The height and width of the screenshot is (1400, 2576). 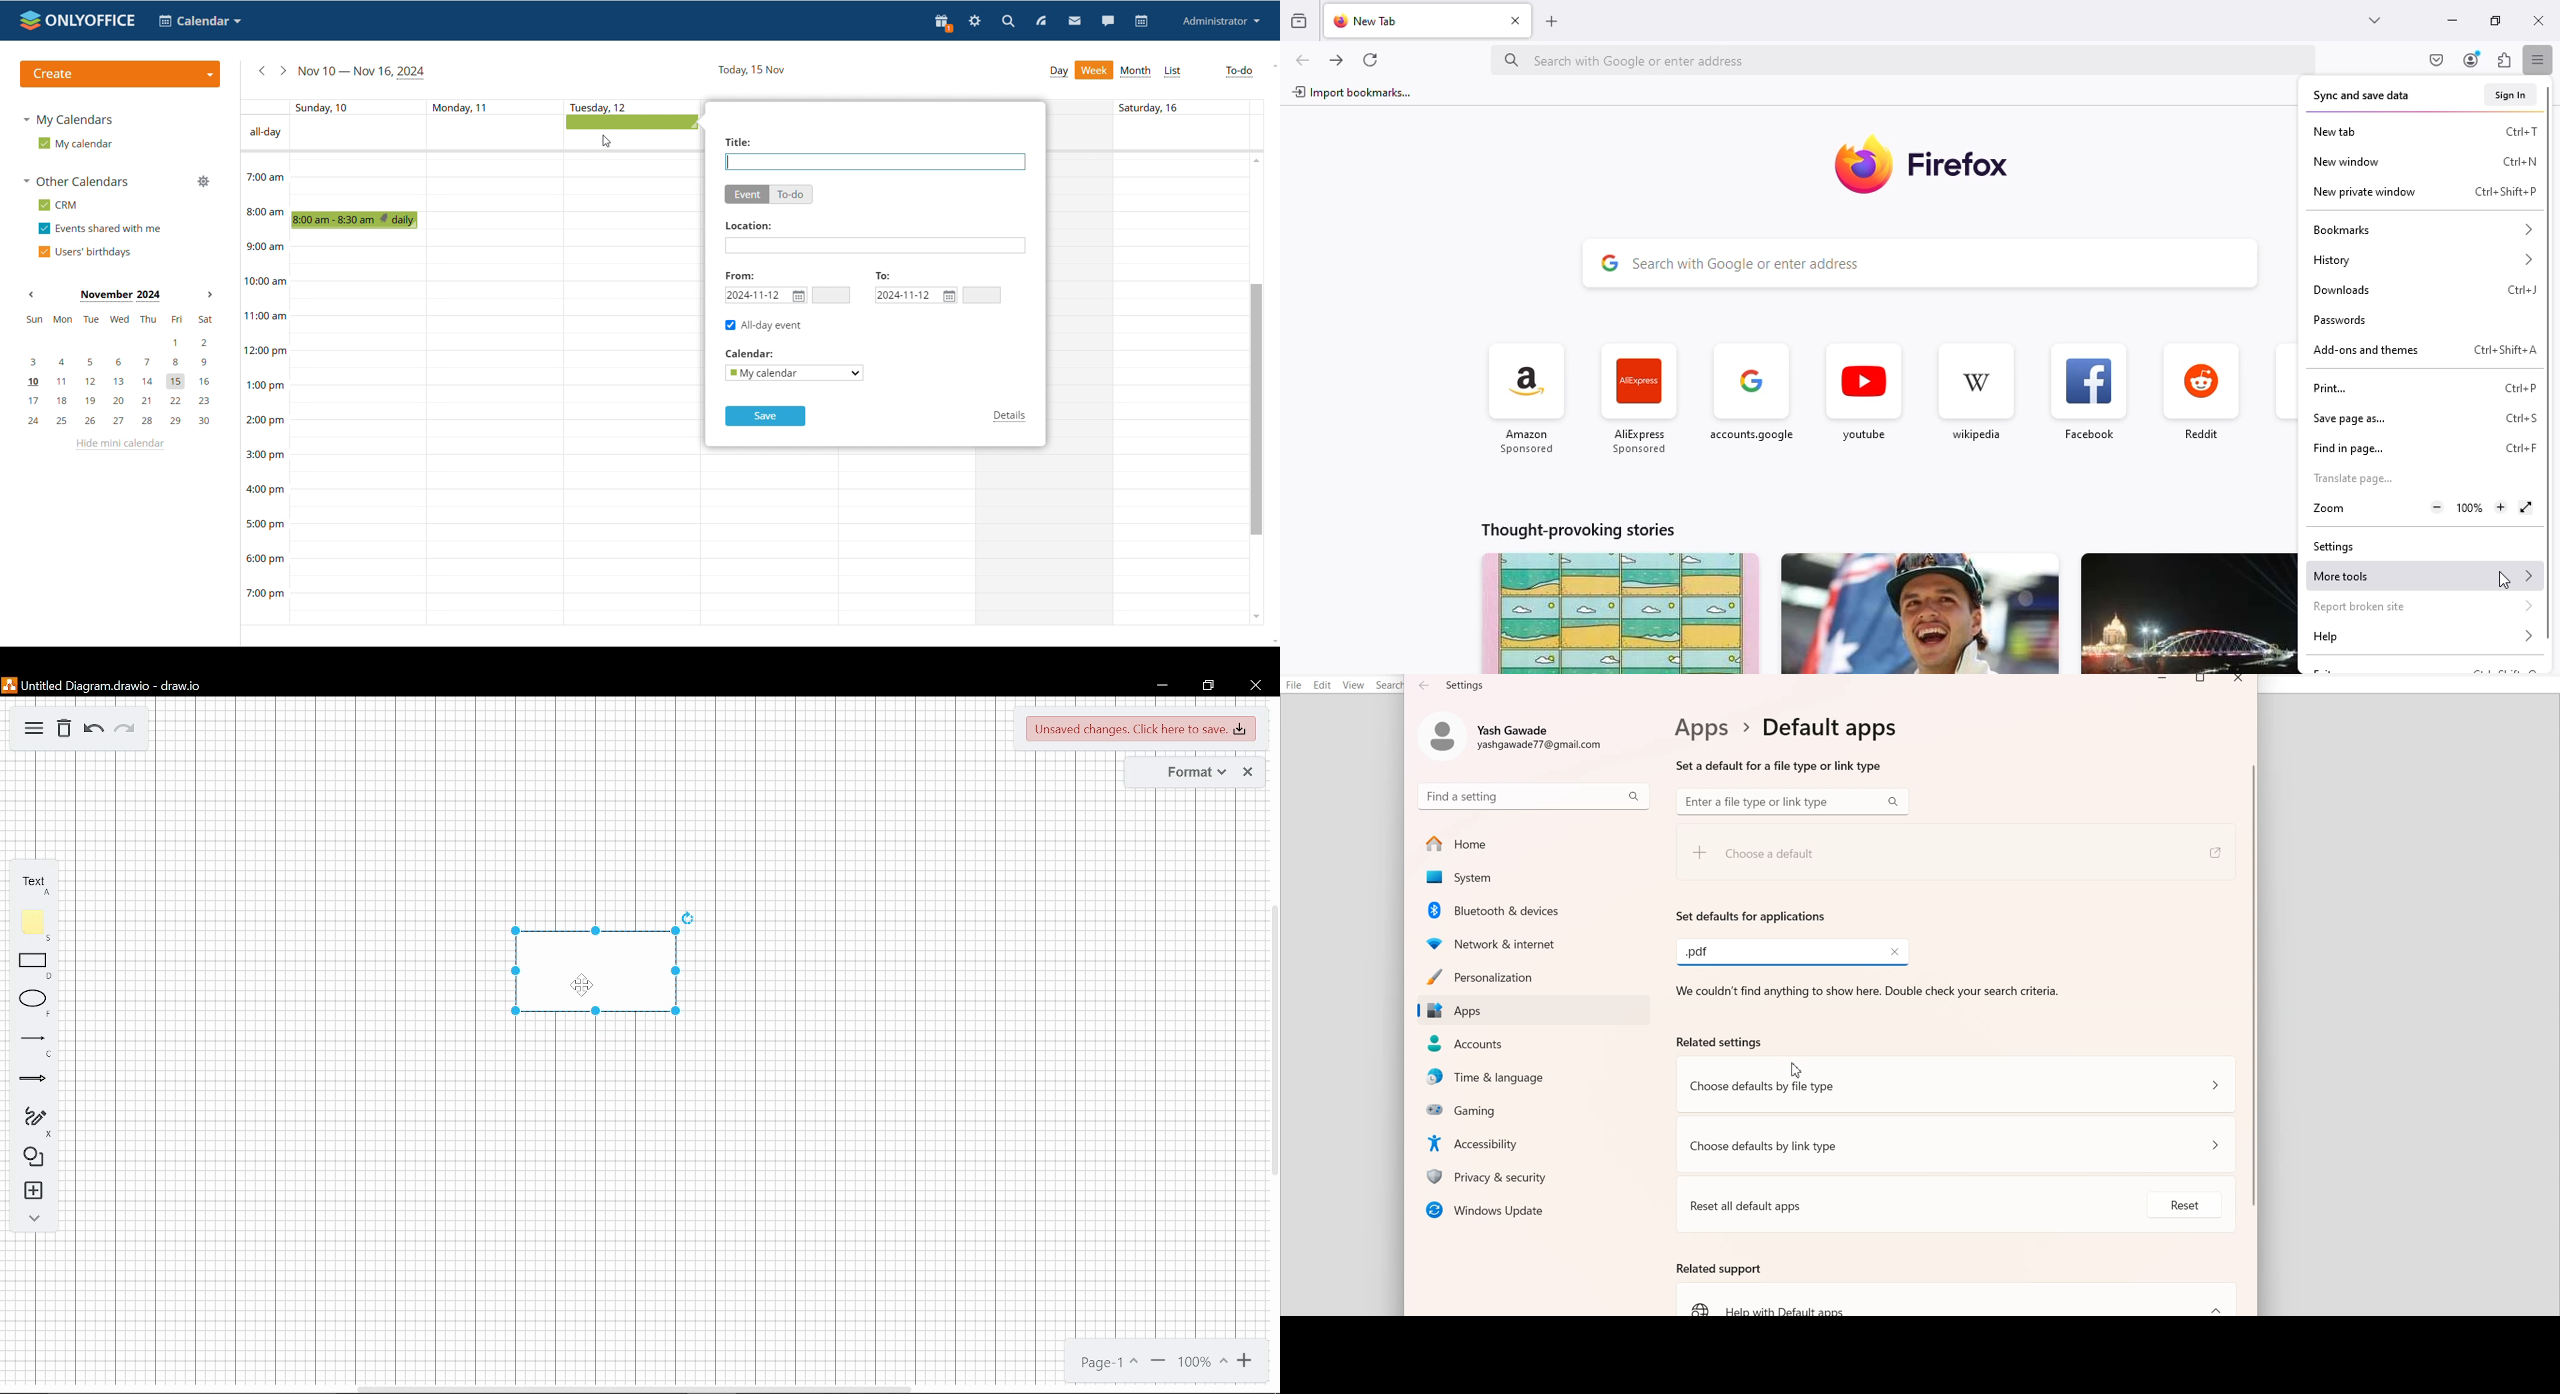 I want to click on shortcut for new private window, so click(x=2506, y=192).